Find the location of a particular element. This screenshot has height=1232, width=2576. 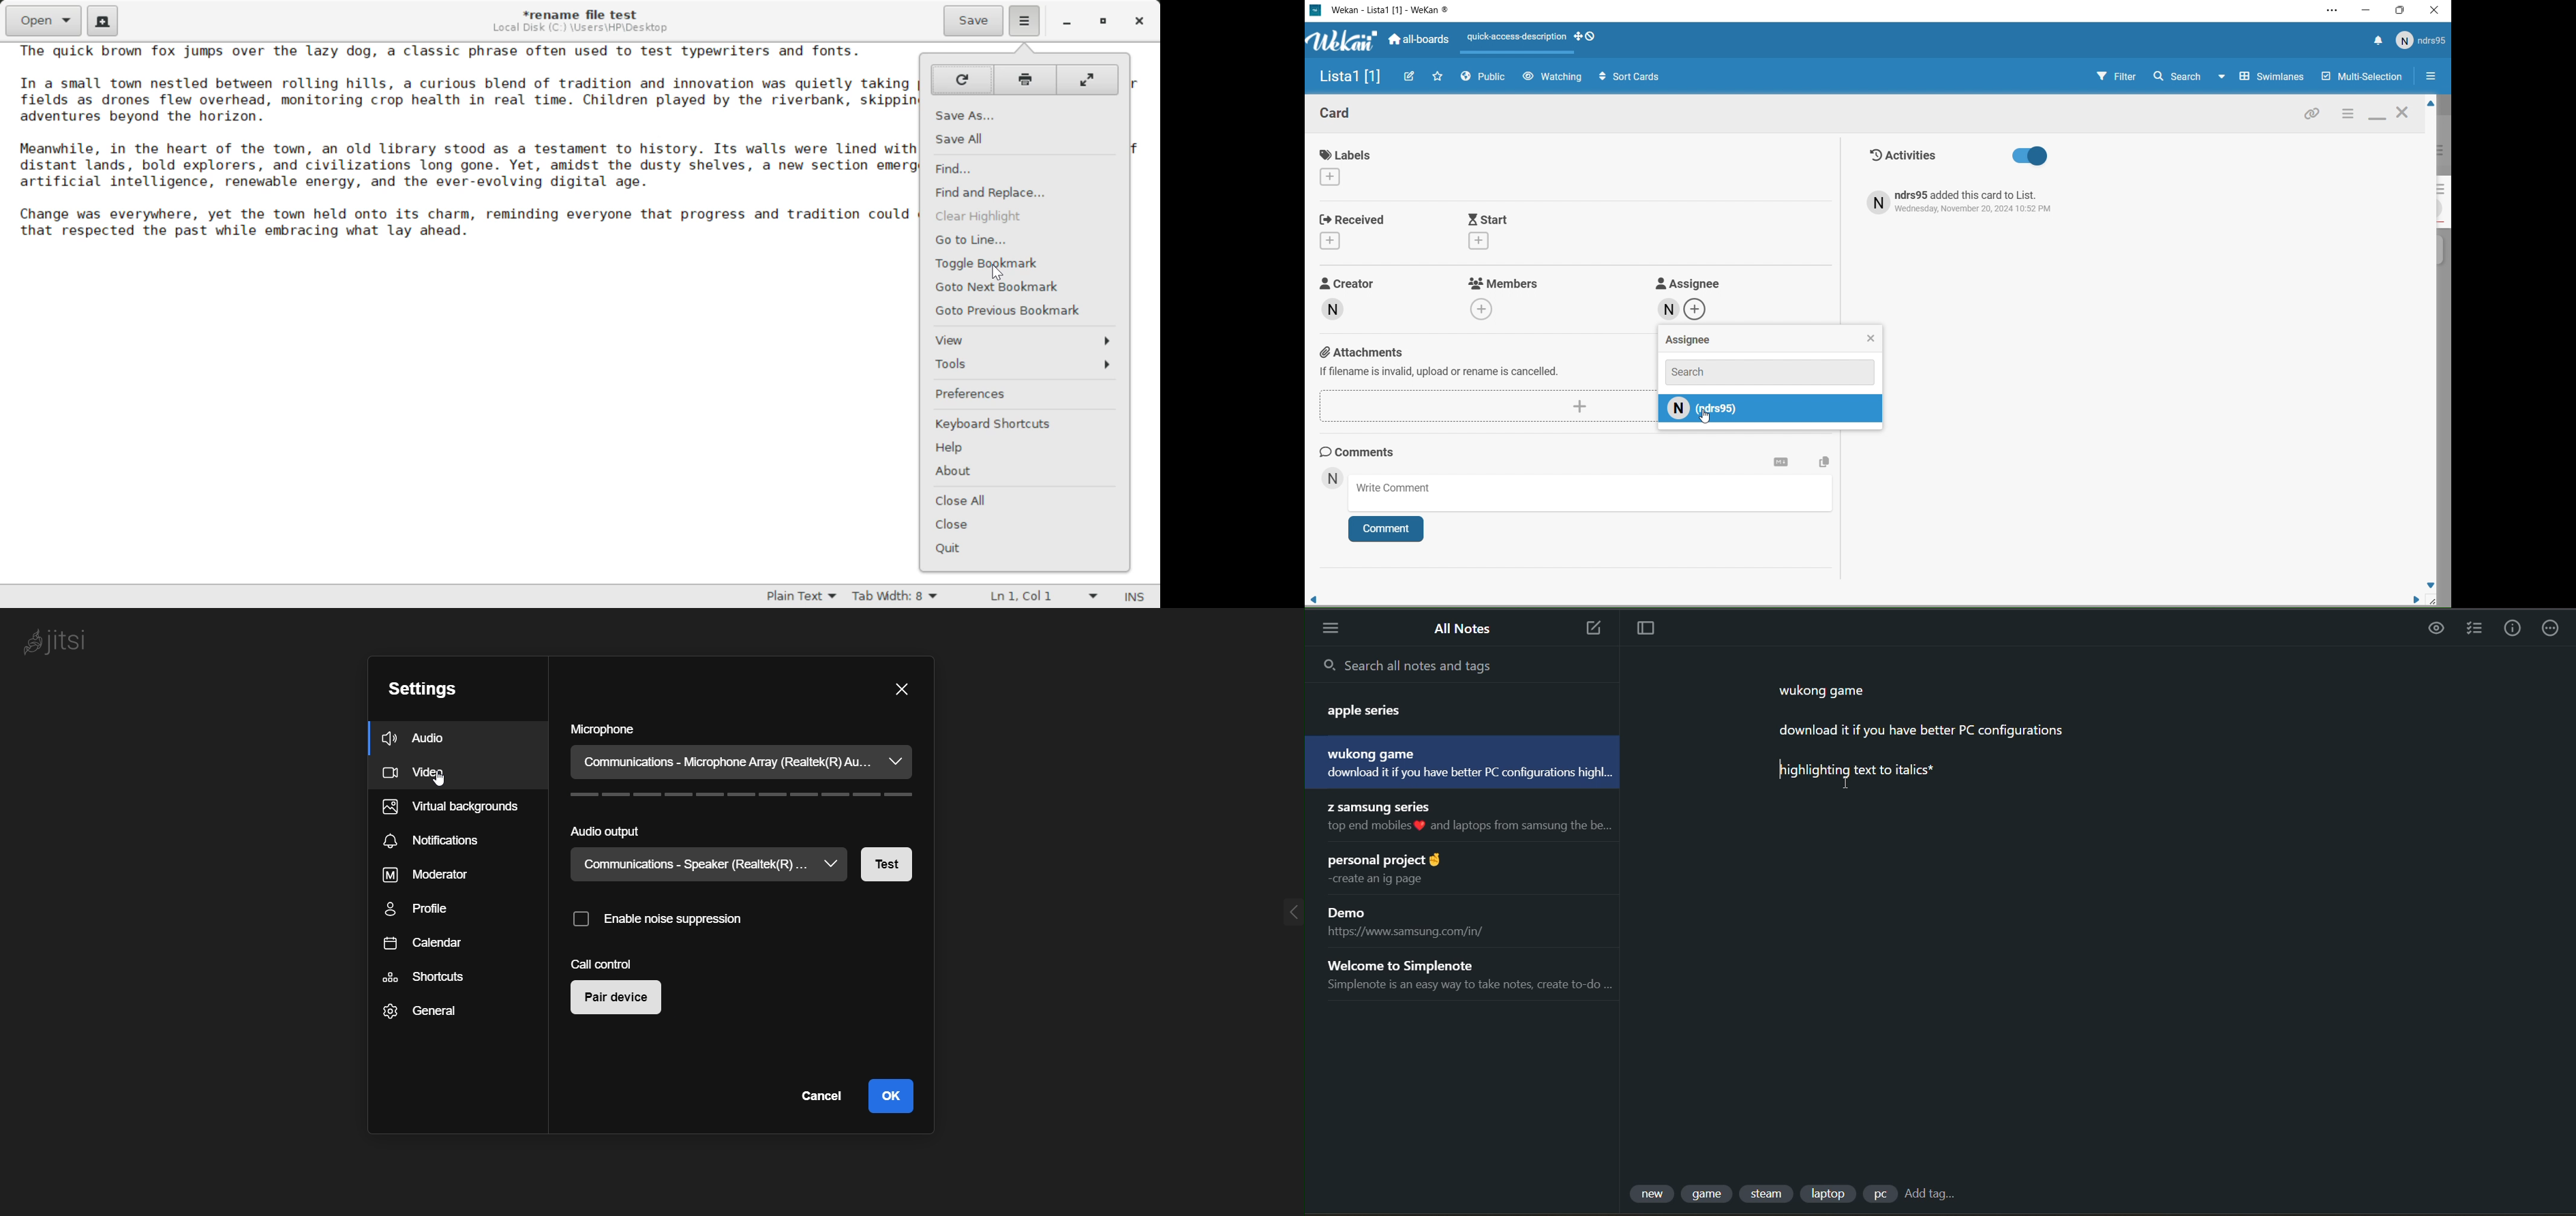

Sort Cards is located at coordinates (1624, 76).